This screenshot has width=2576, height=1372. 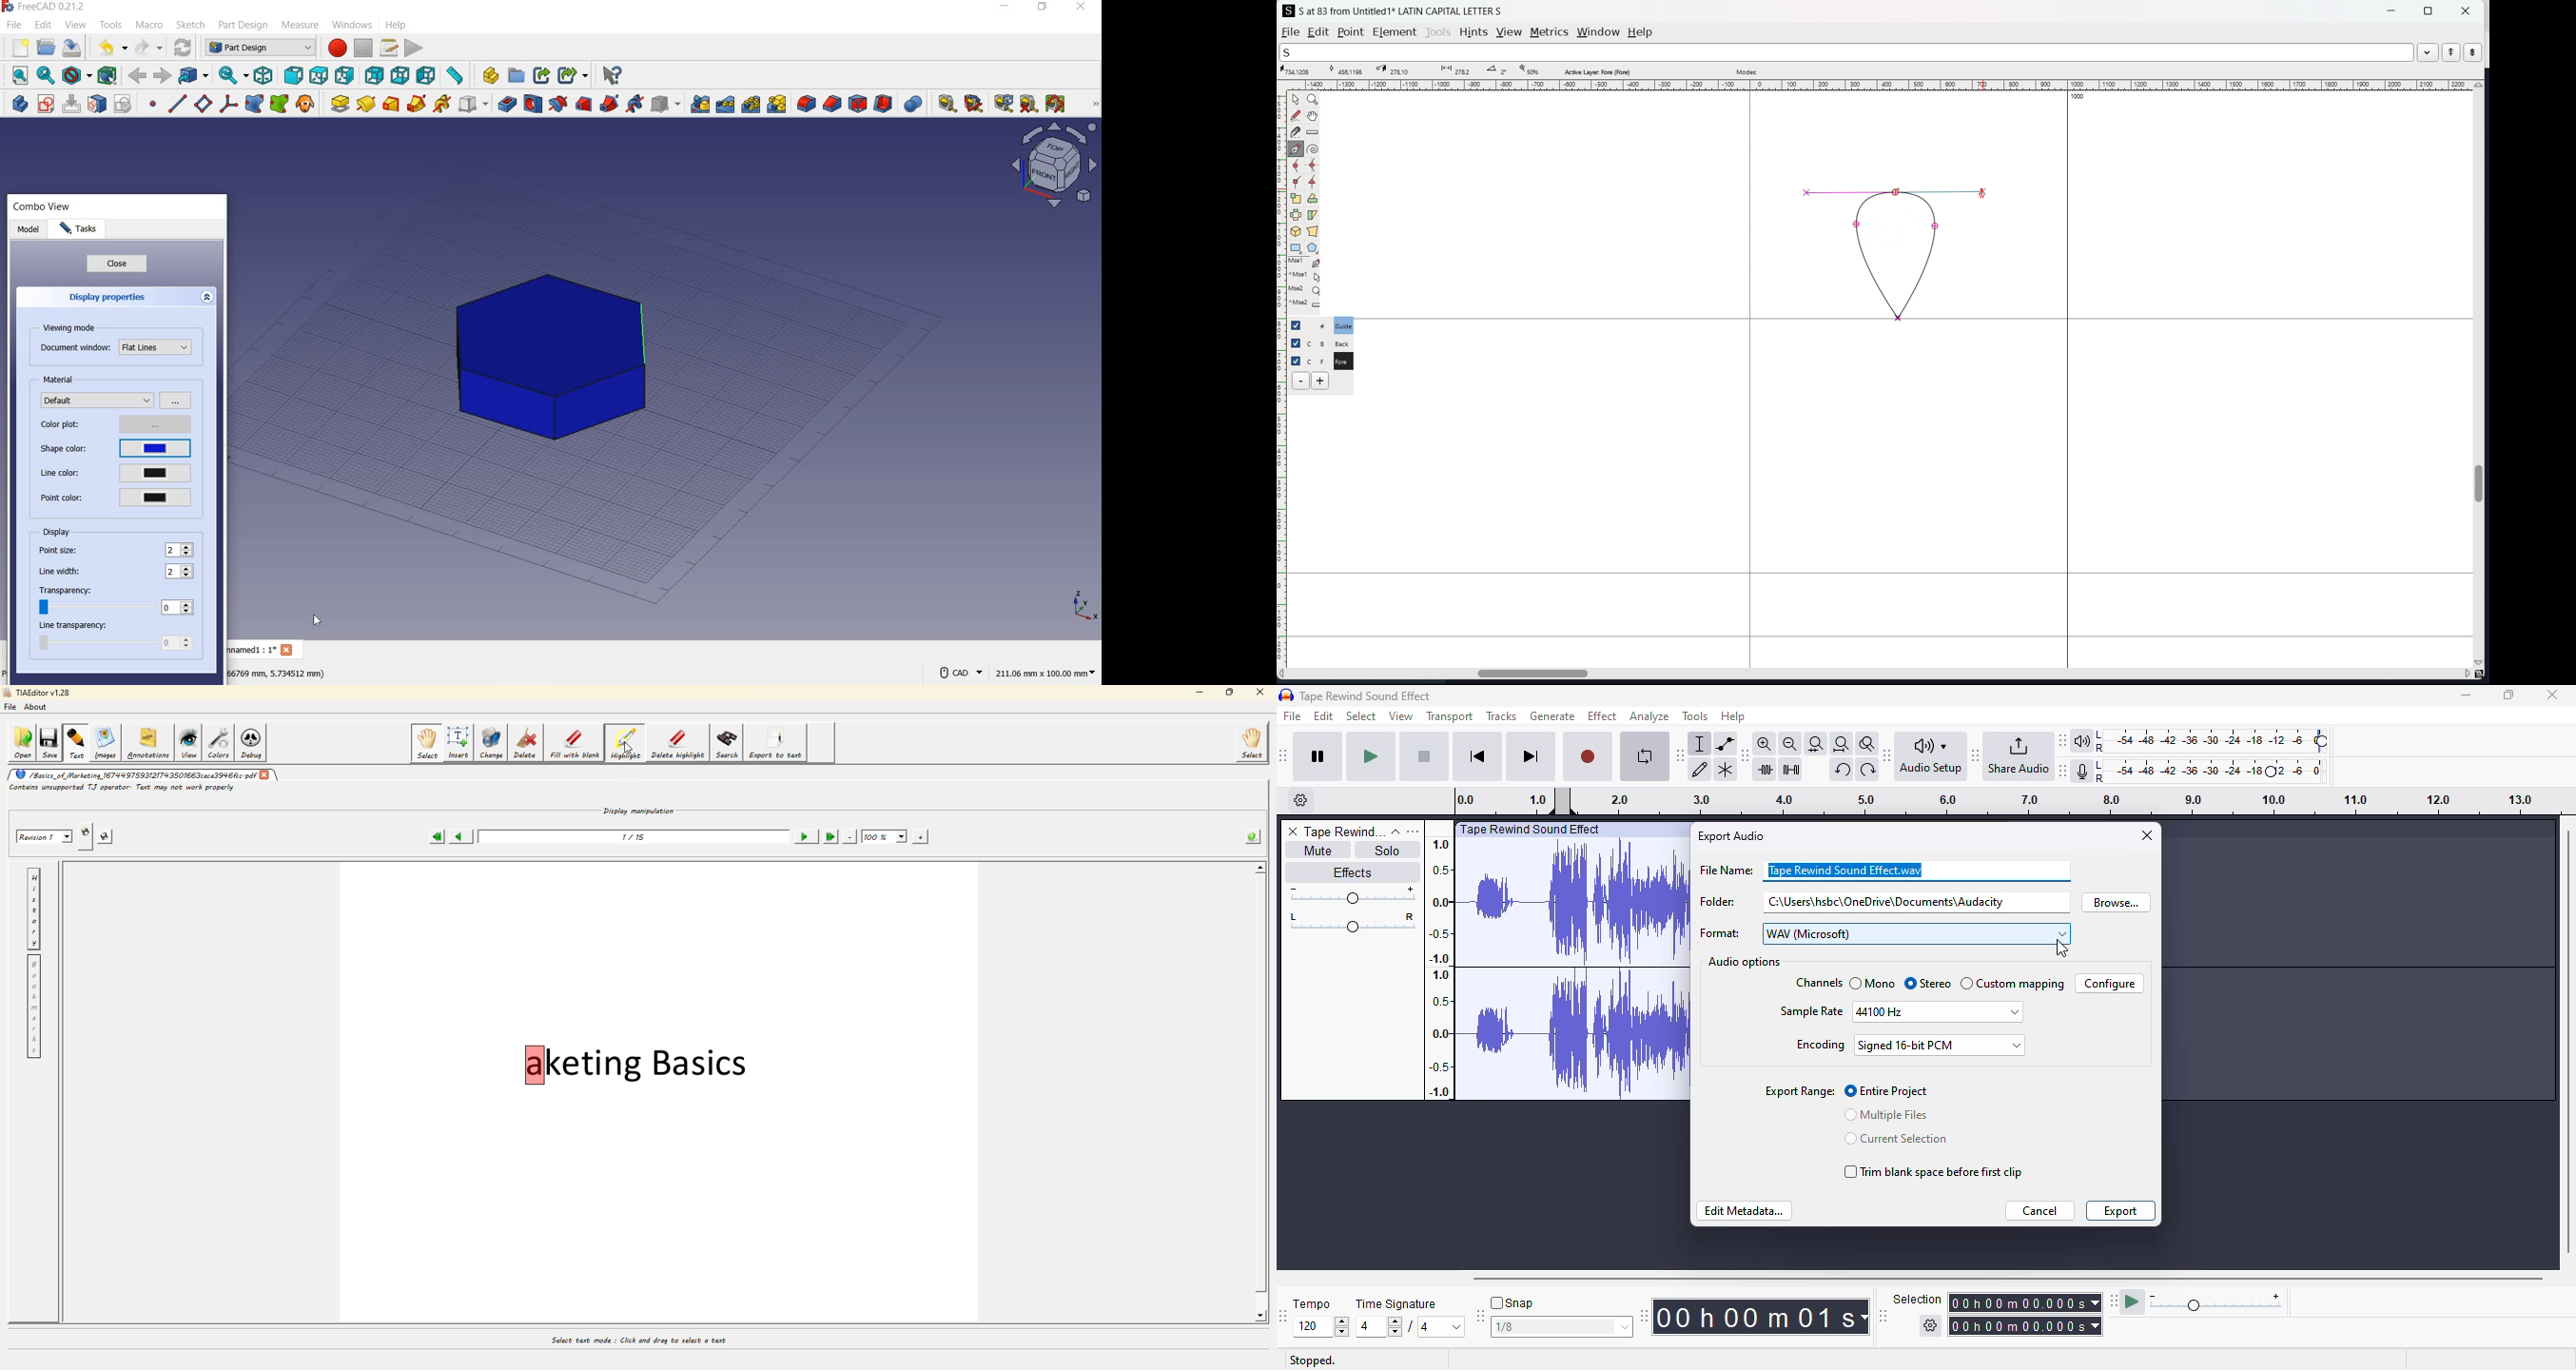 I want to click on open, so click(x=47, y=47).